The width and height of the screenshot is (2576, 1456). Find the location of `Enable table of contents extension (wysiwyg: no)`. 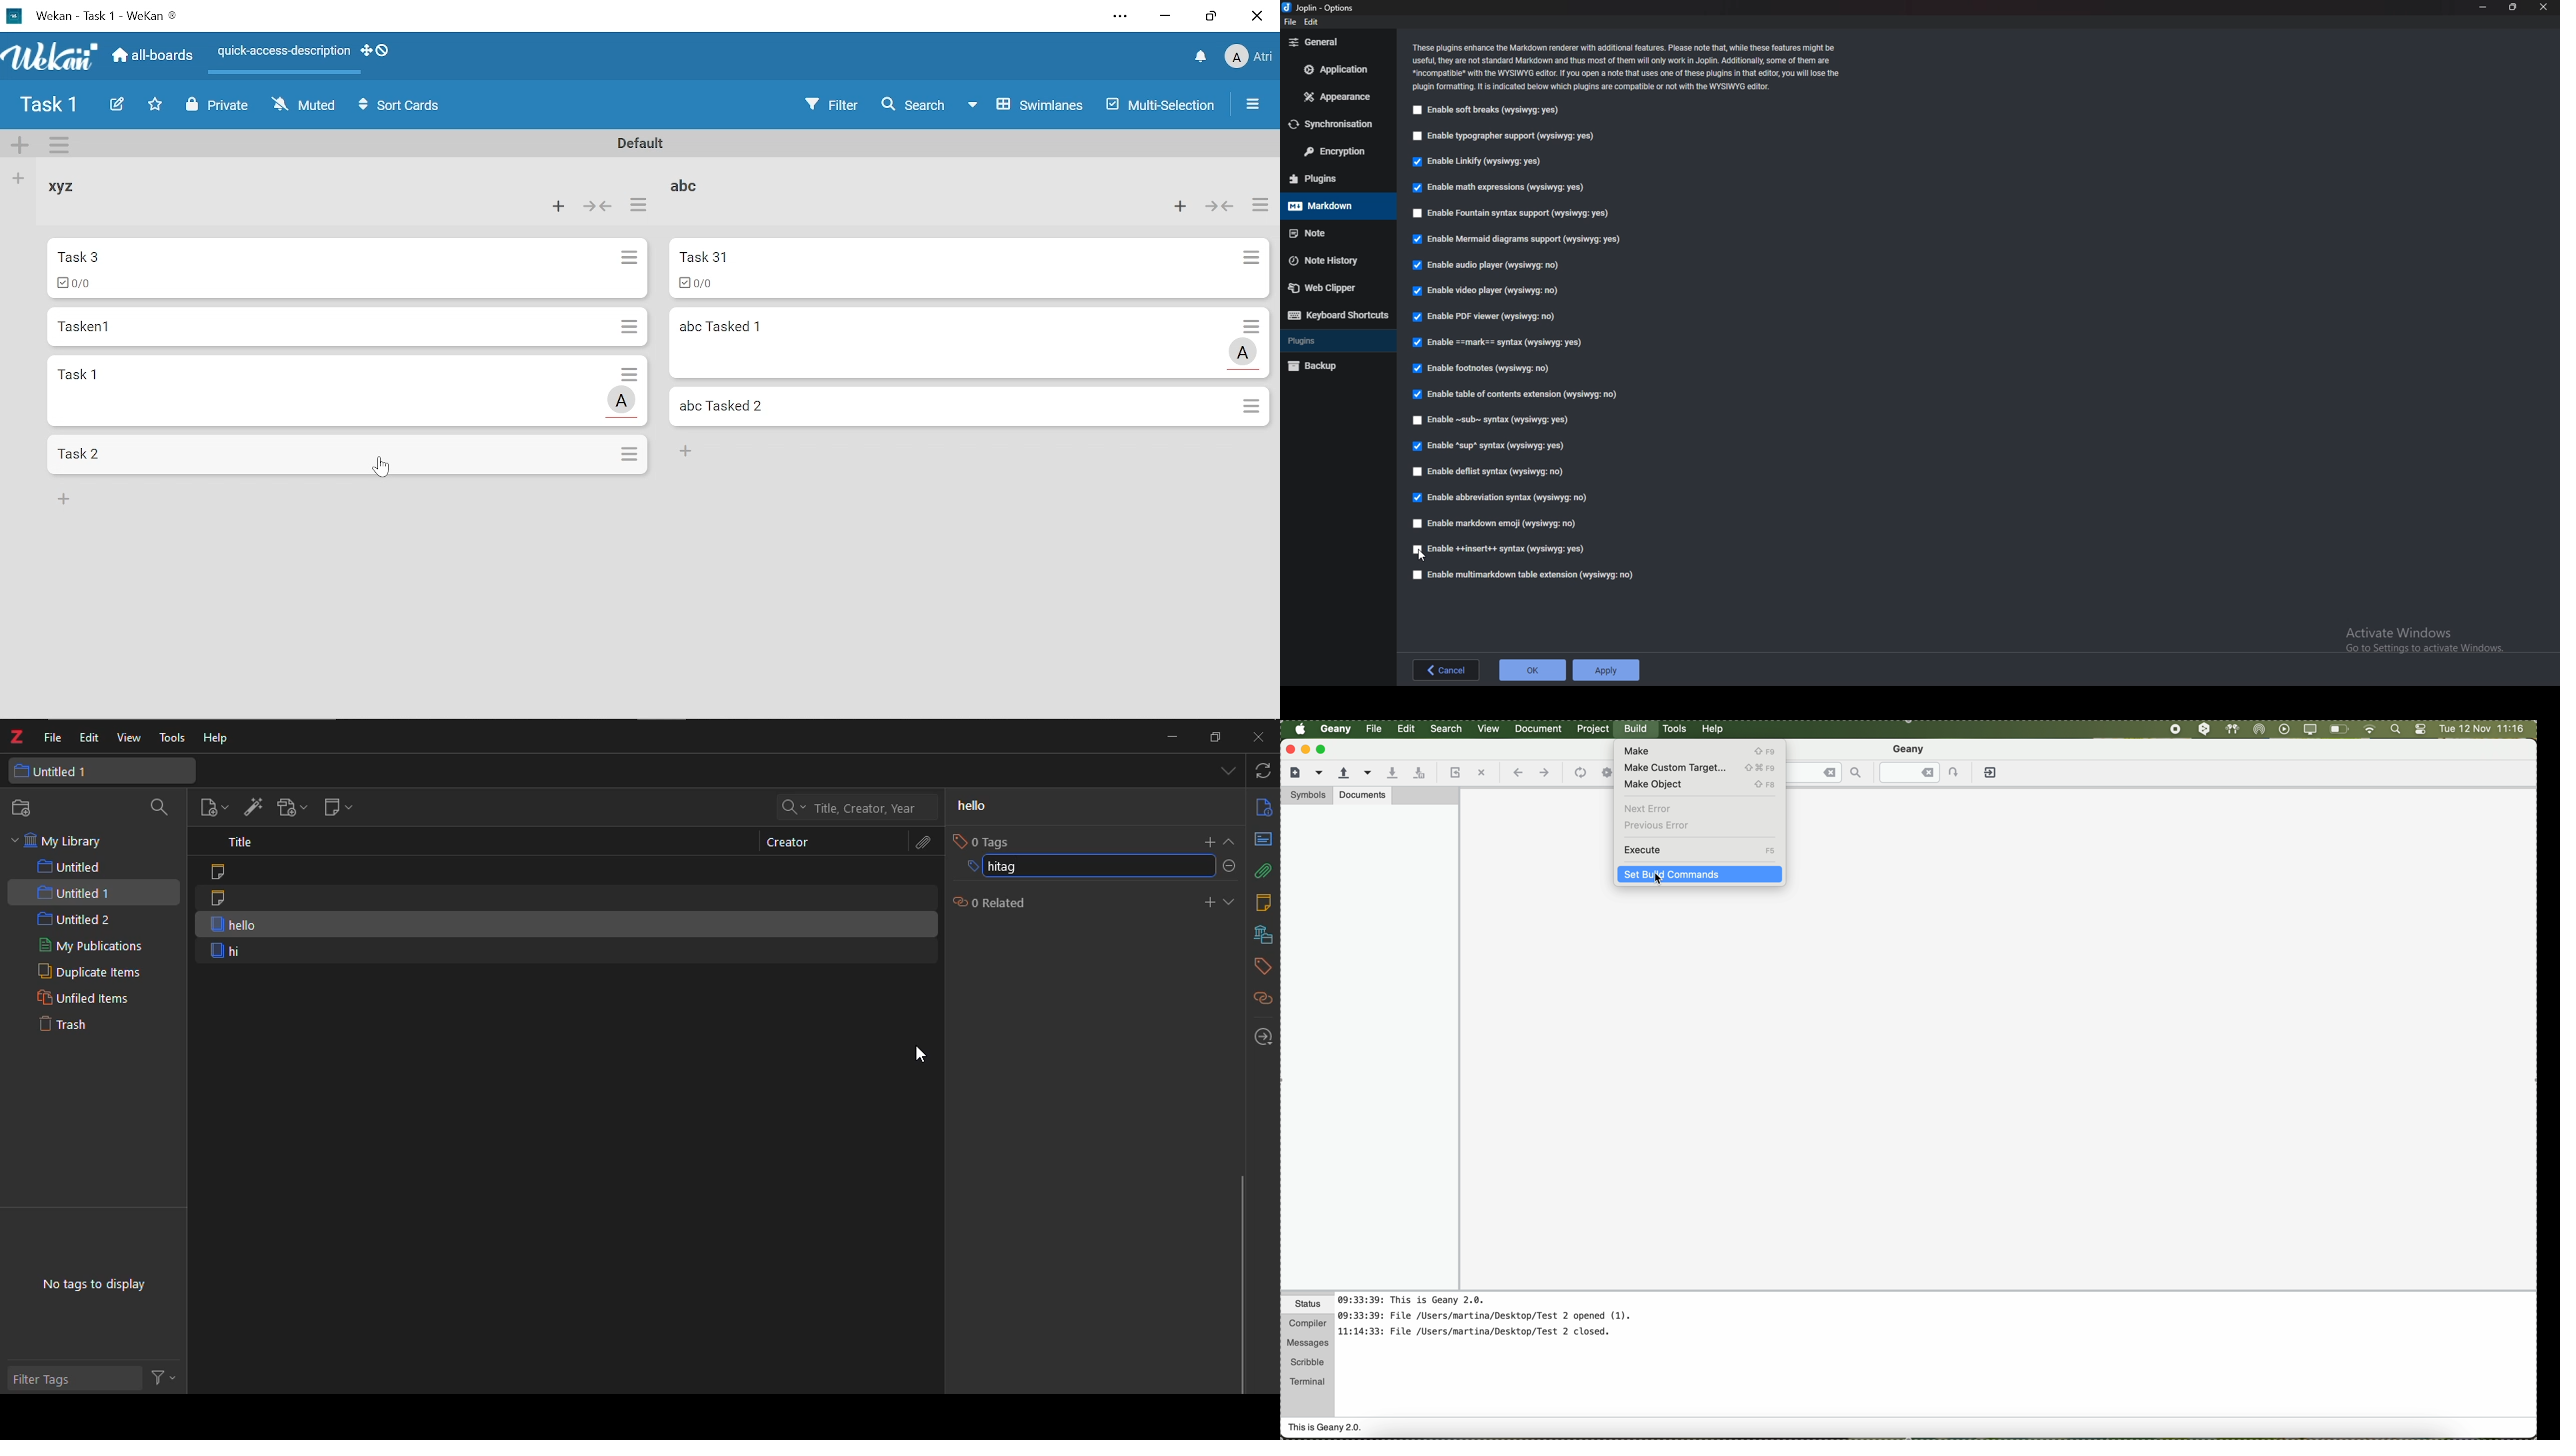

Enable table of contents extension (wysiwyg: no) is located at coordinates (1519, 395).